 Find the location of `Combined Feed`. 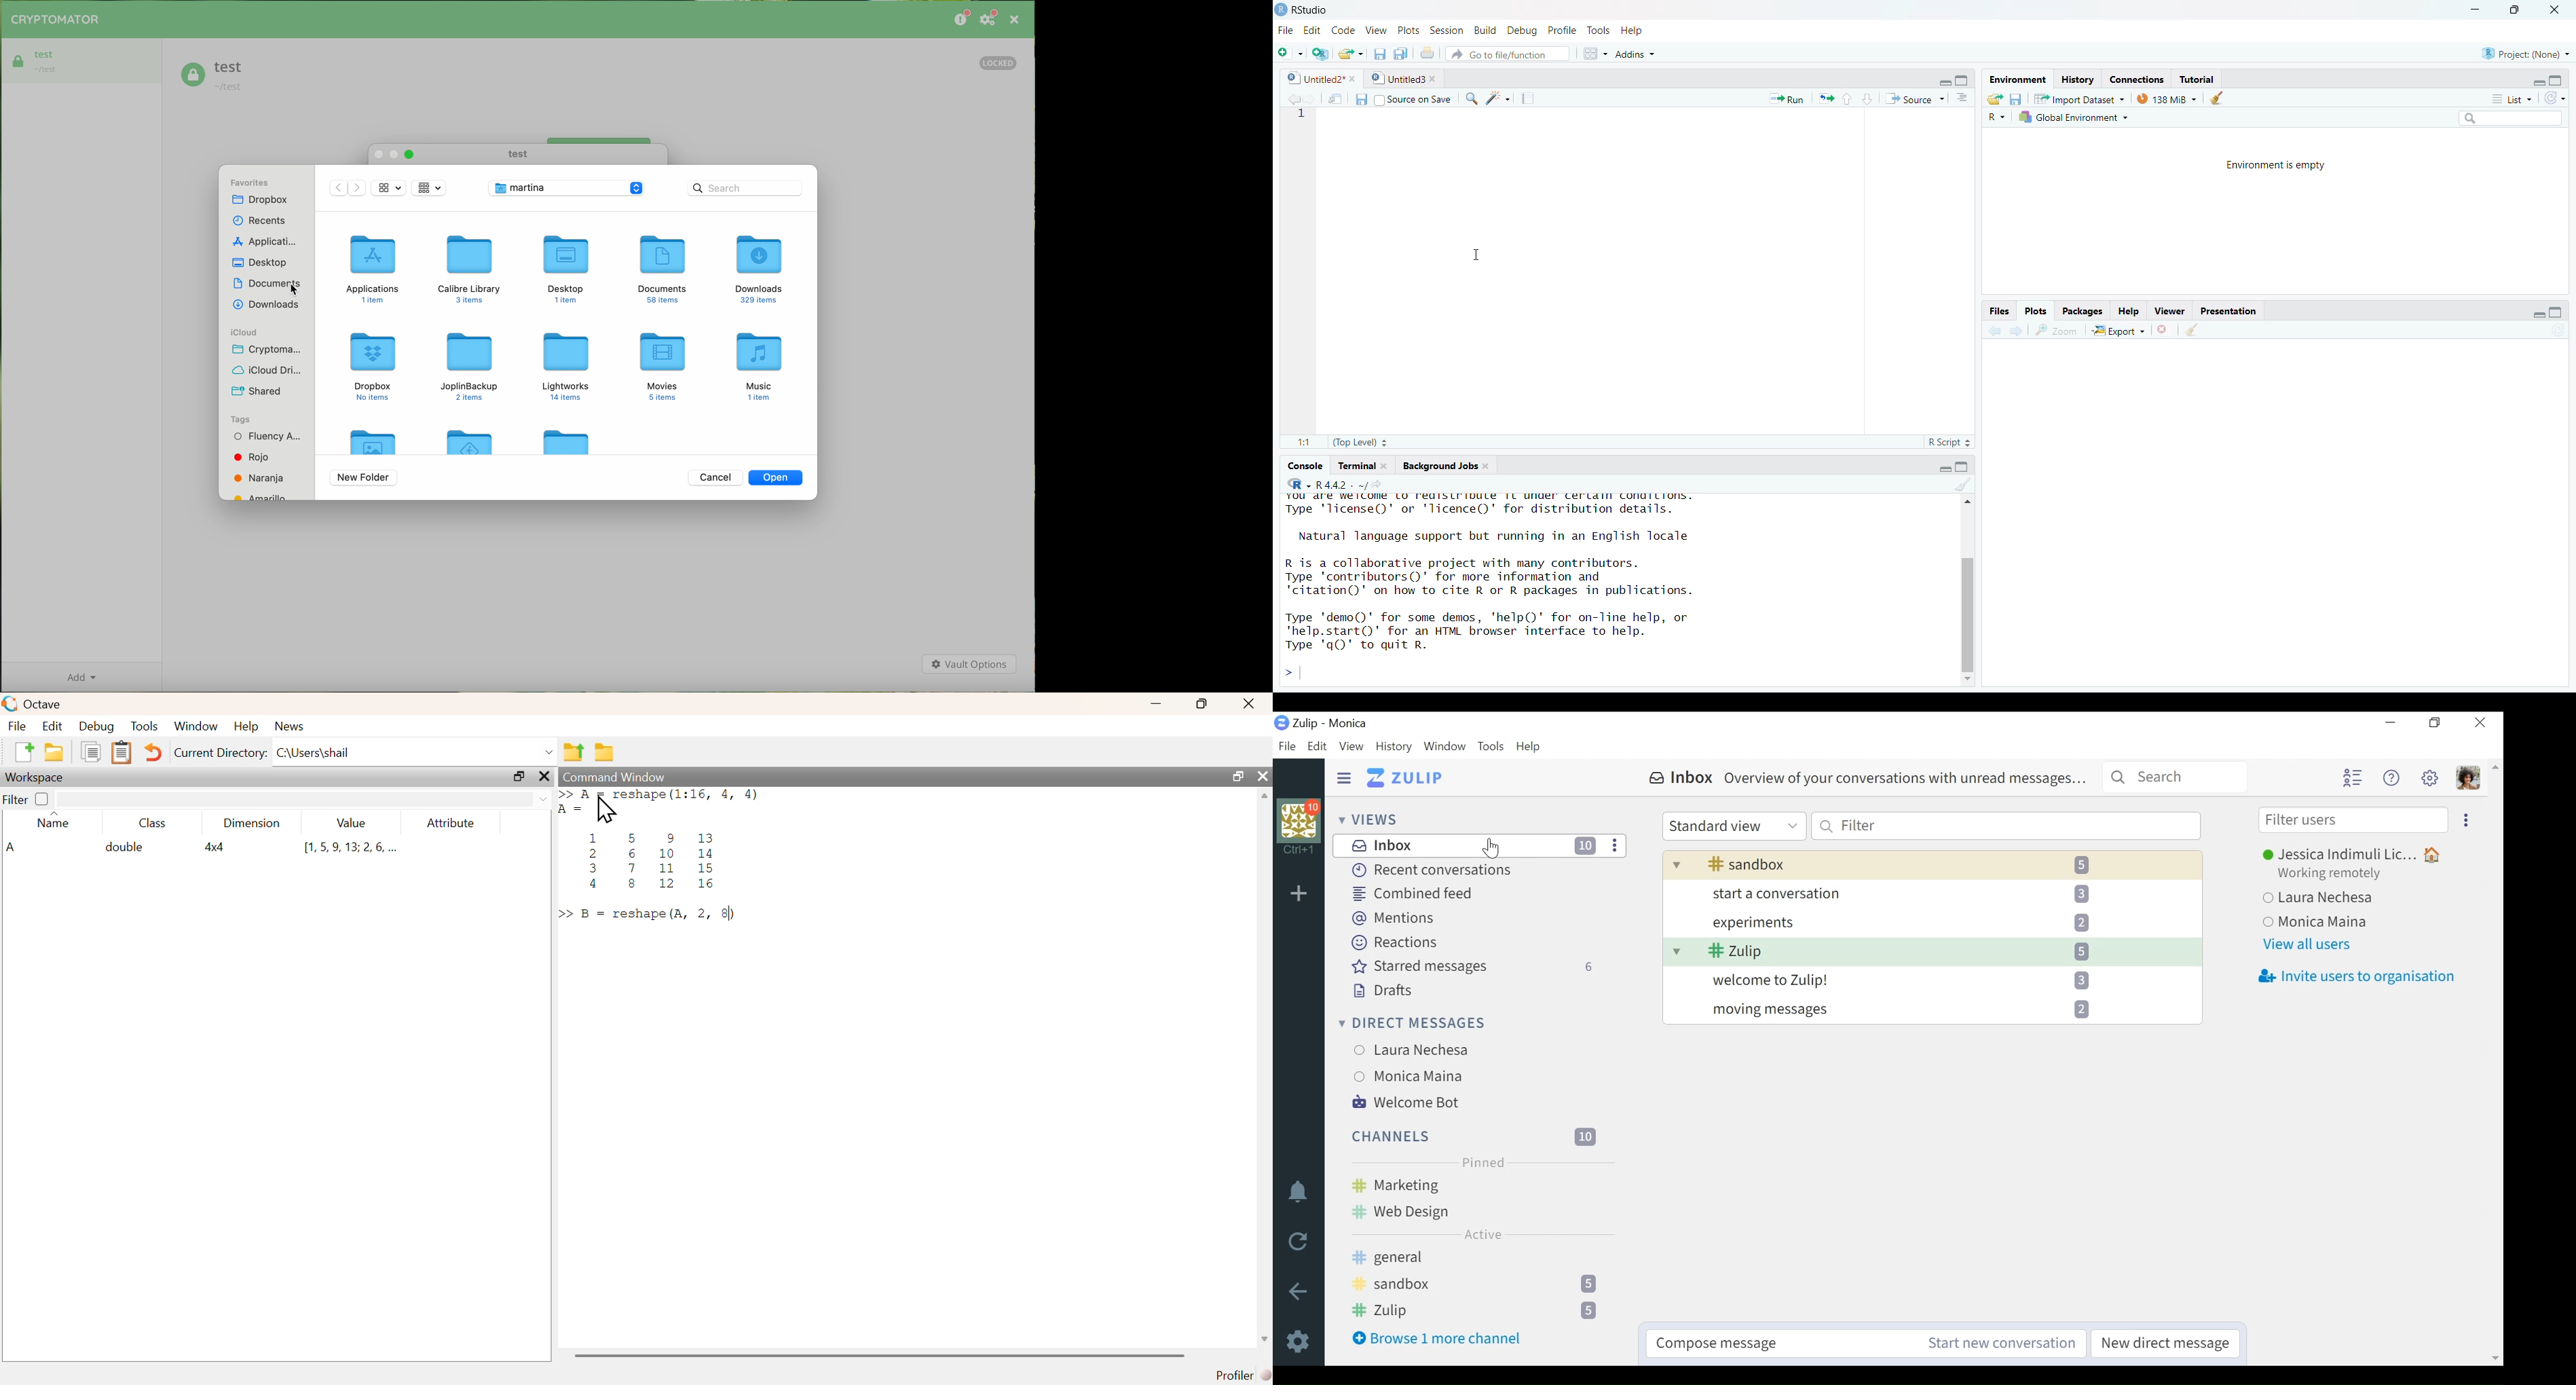

Combined Feed is located at coordinates (1416, 894).